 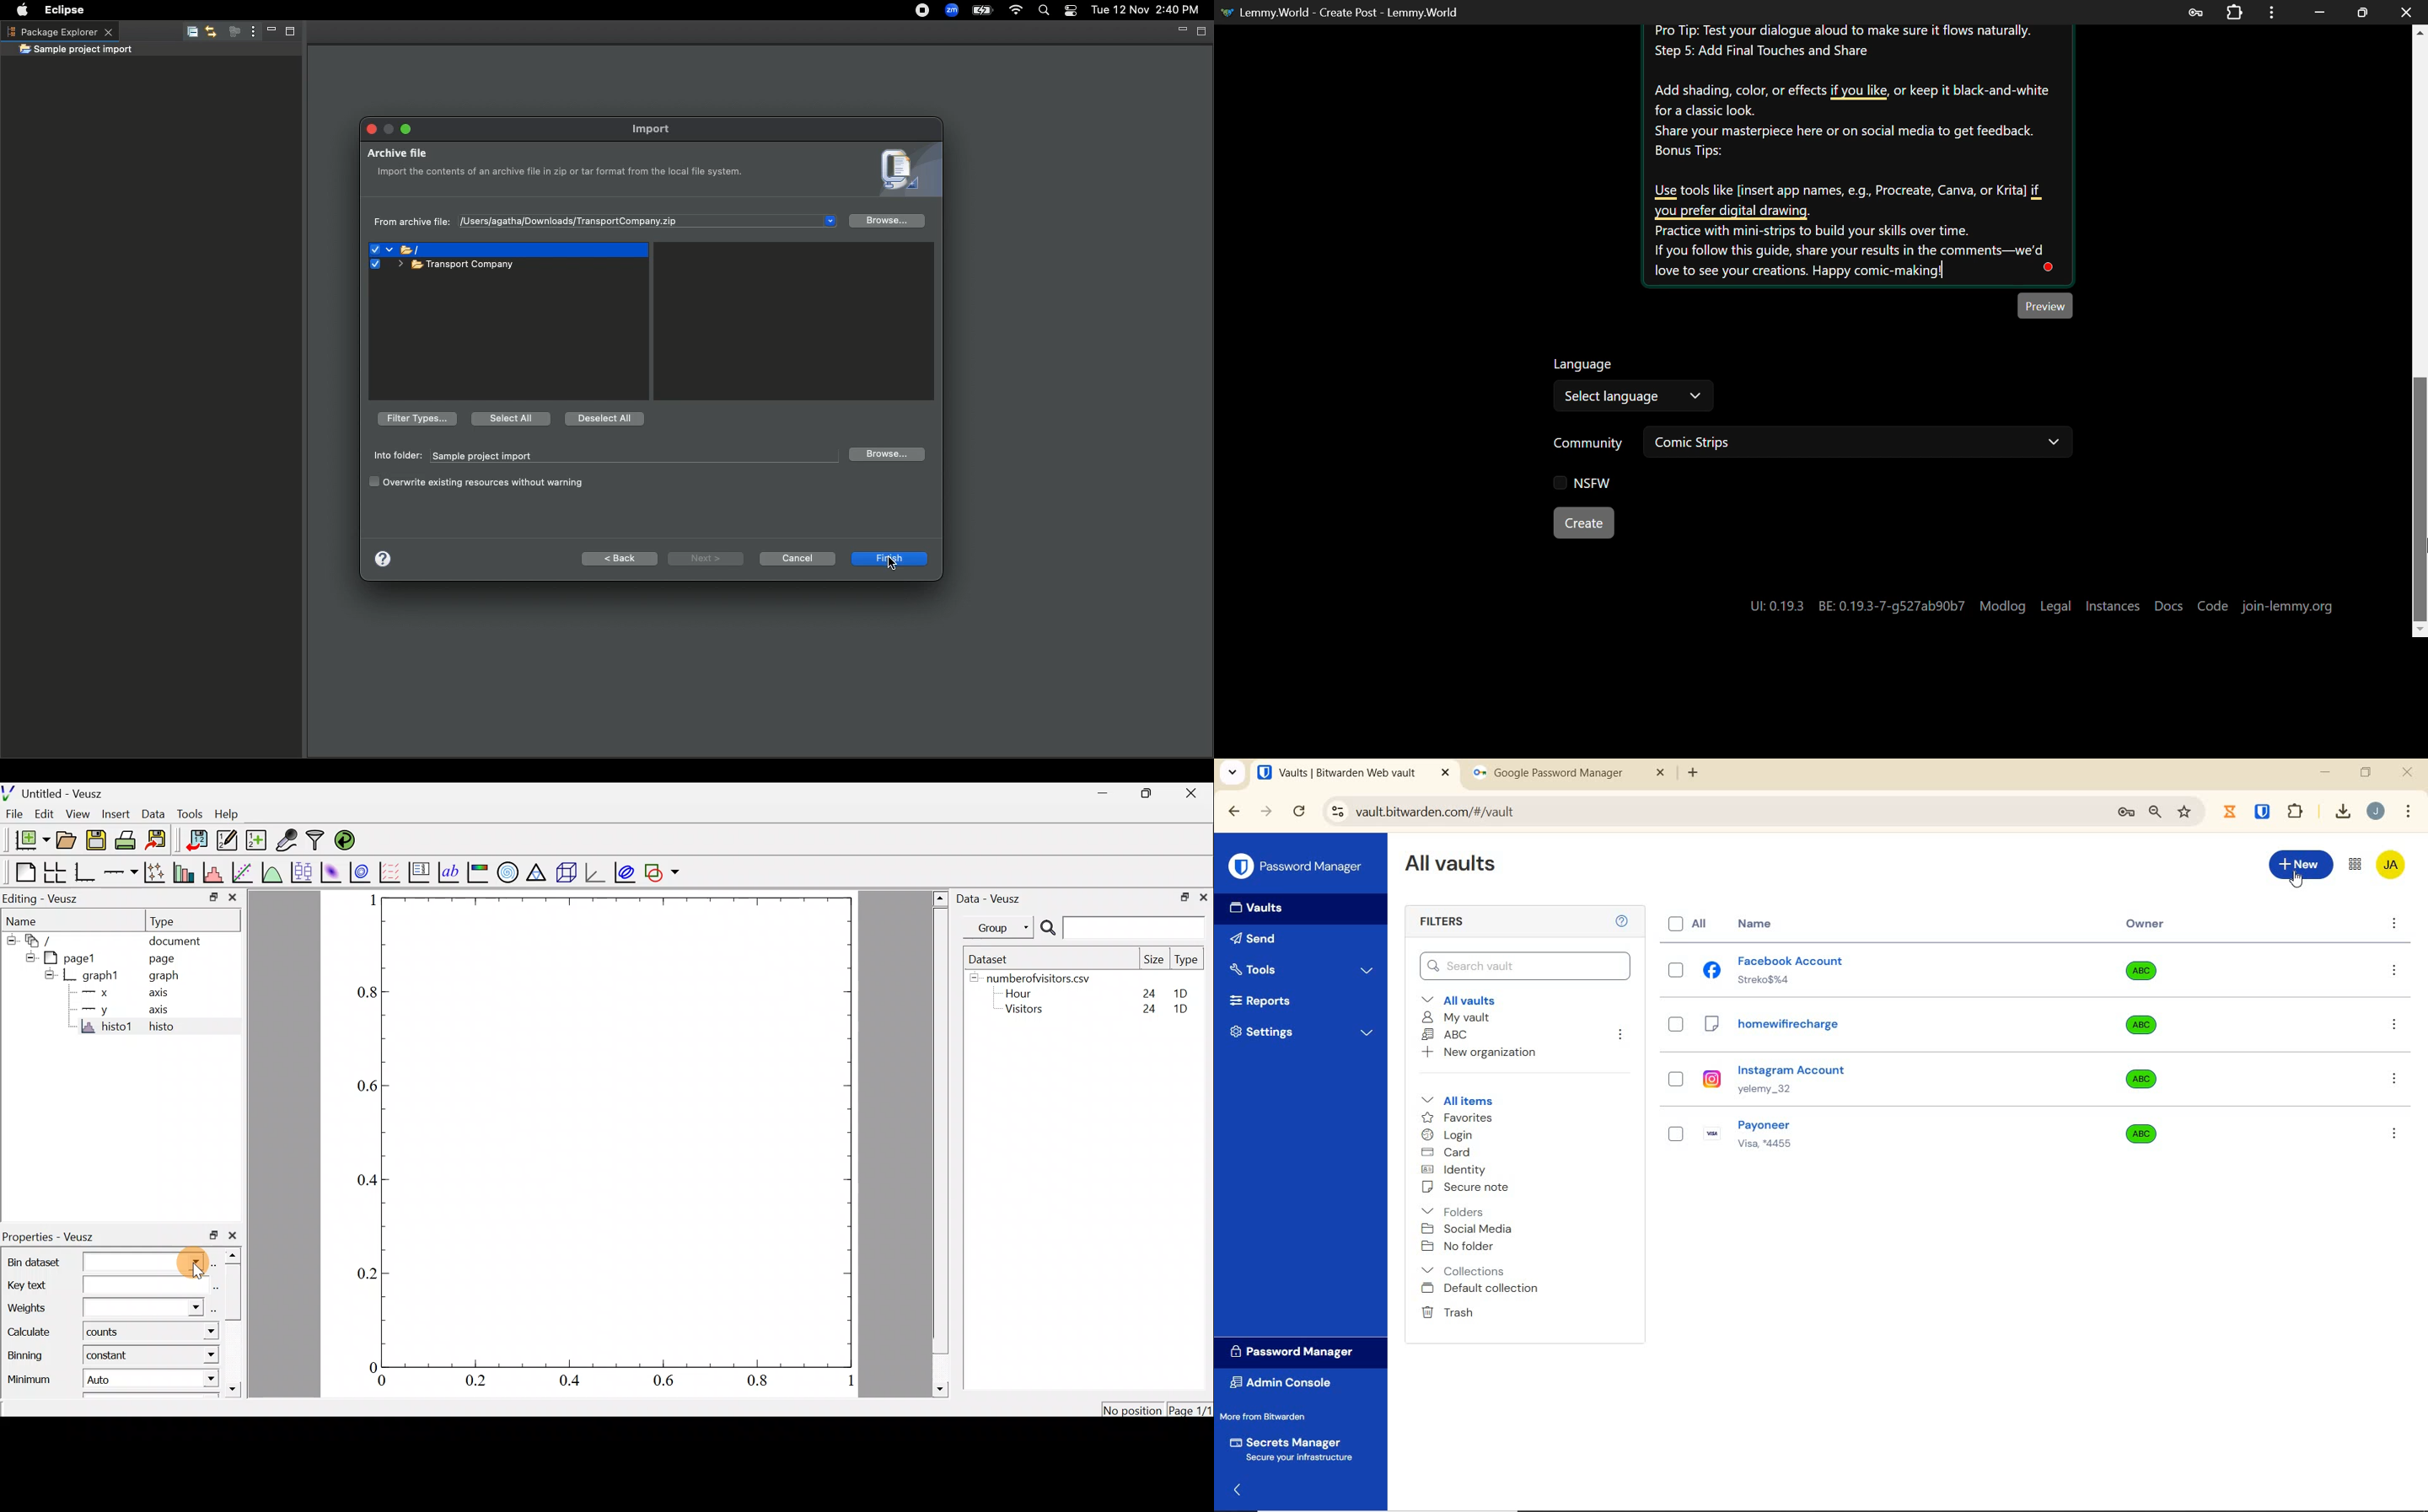 What do you see at coordinates (1682, 925) in the screenshot?
I see `All` at bounding box center [1682, 925].